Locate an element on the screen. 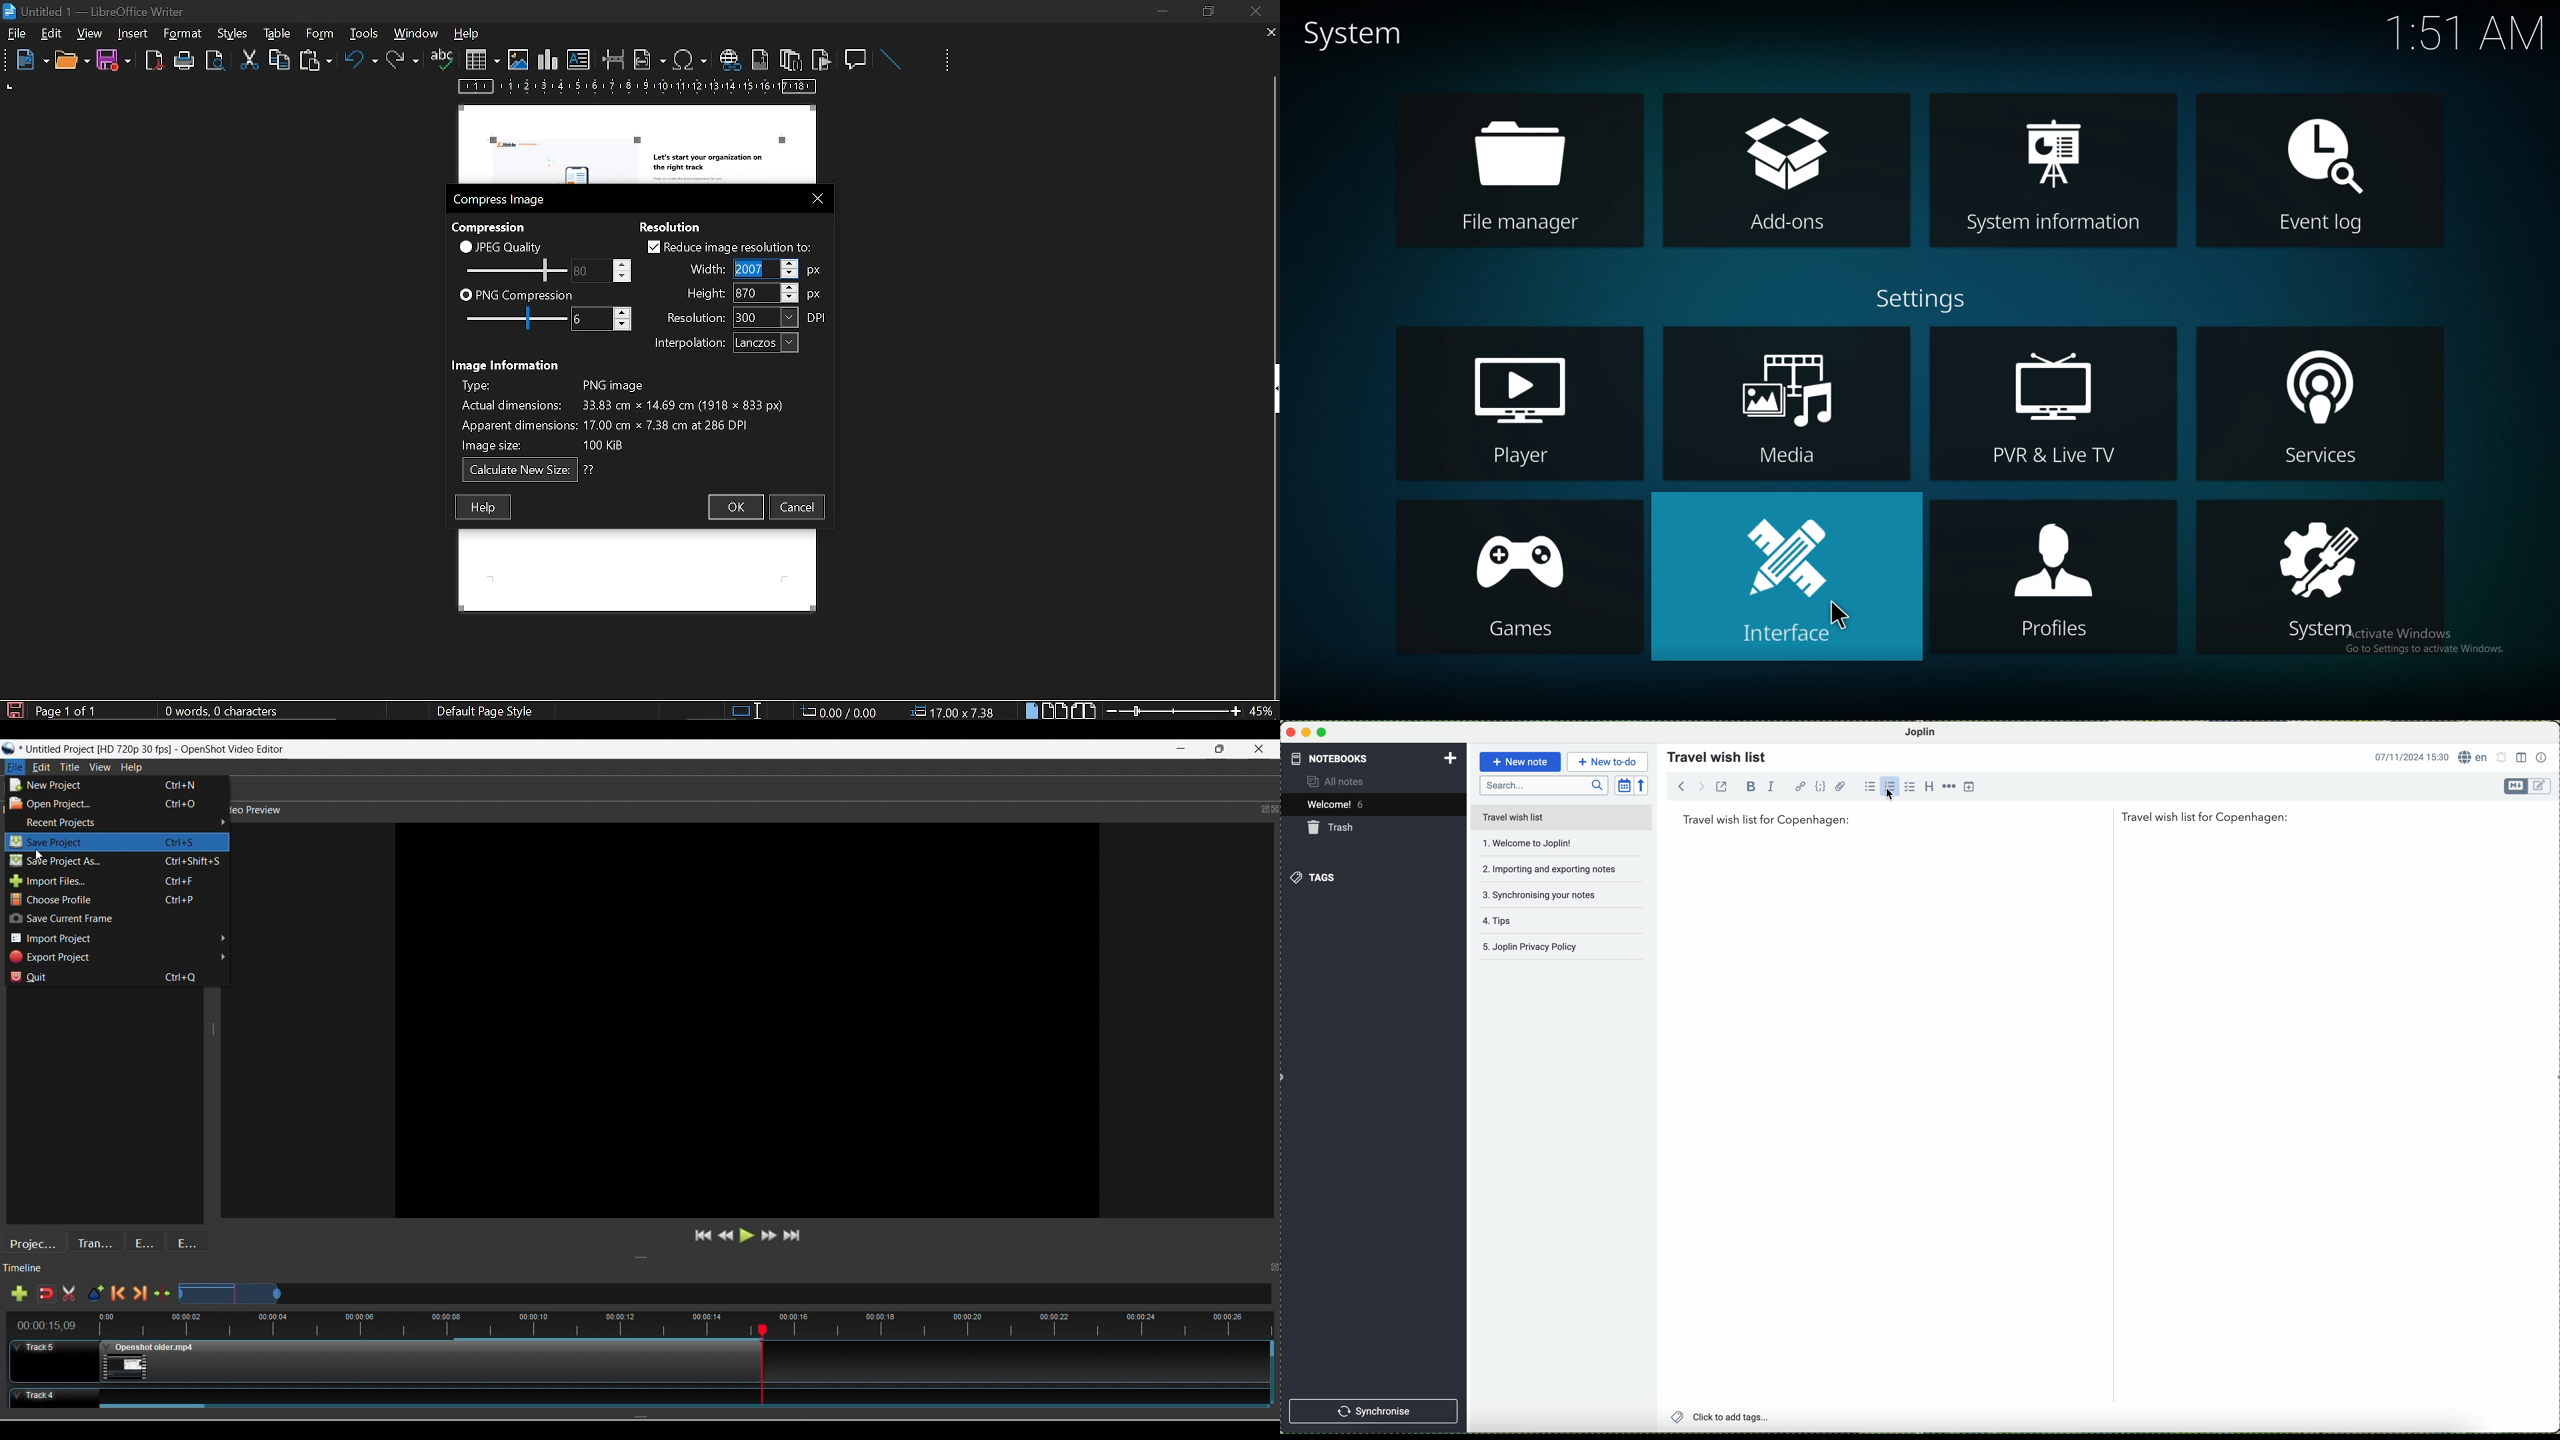 Image resolution: width=2576 pixels, height=1456 pixels. Quit is located at coordinates (115, 976).